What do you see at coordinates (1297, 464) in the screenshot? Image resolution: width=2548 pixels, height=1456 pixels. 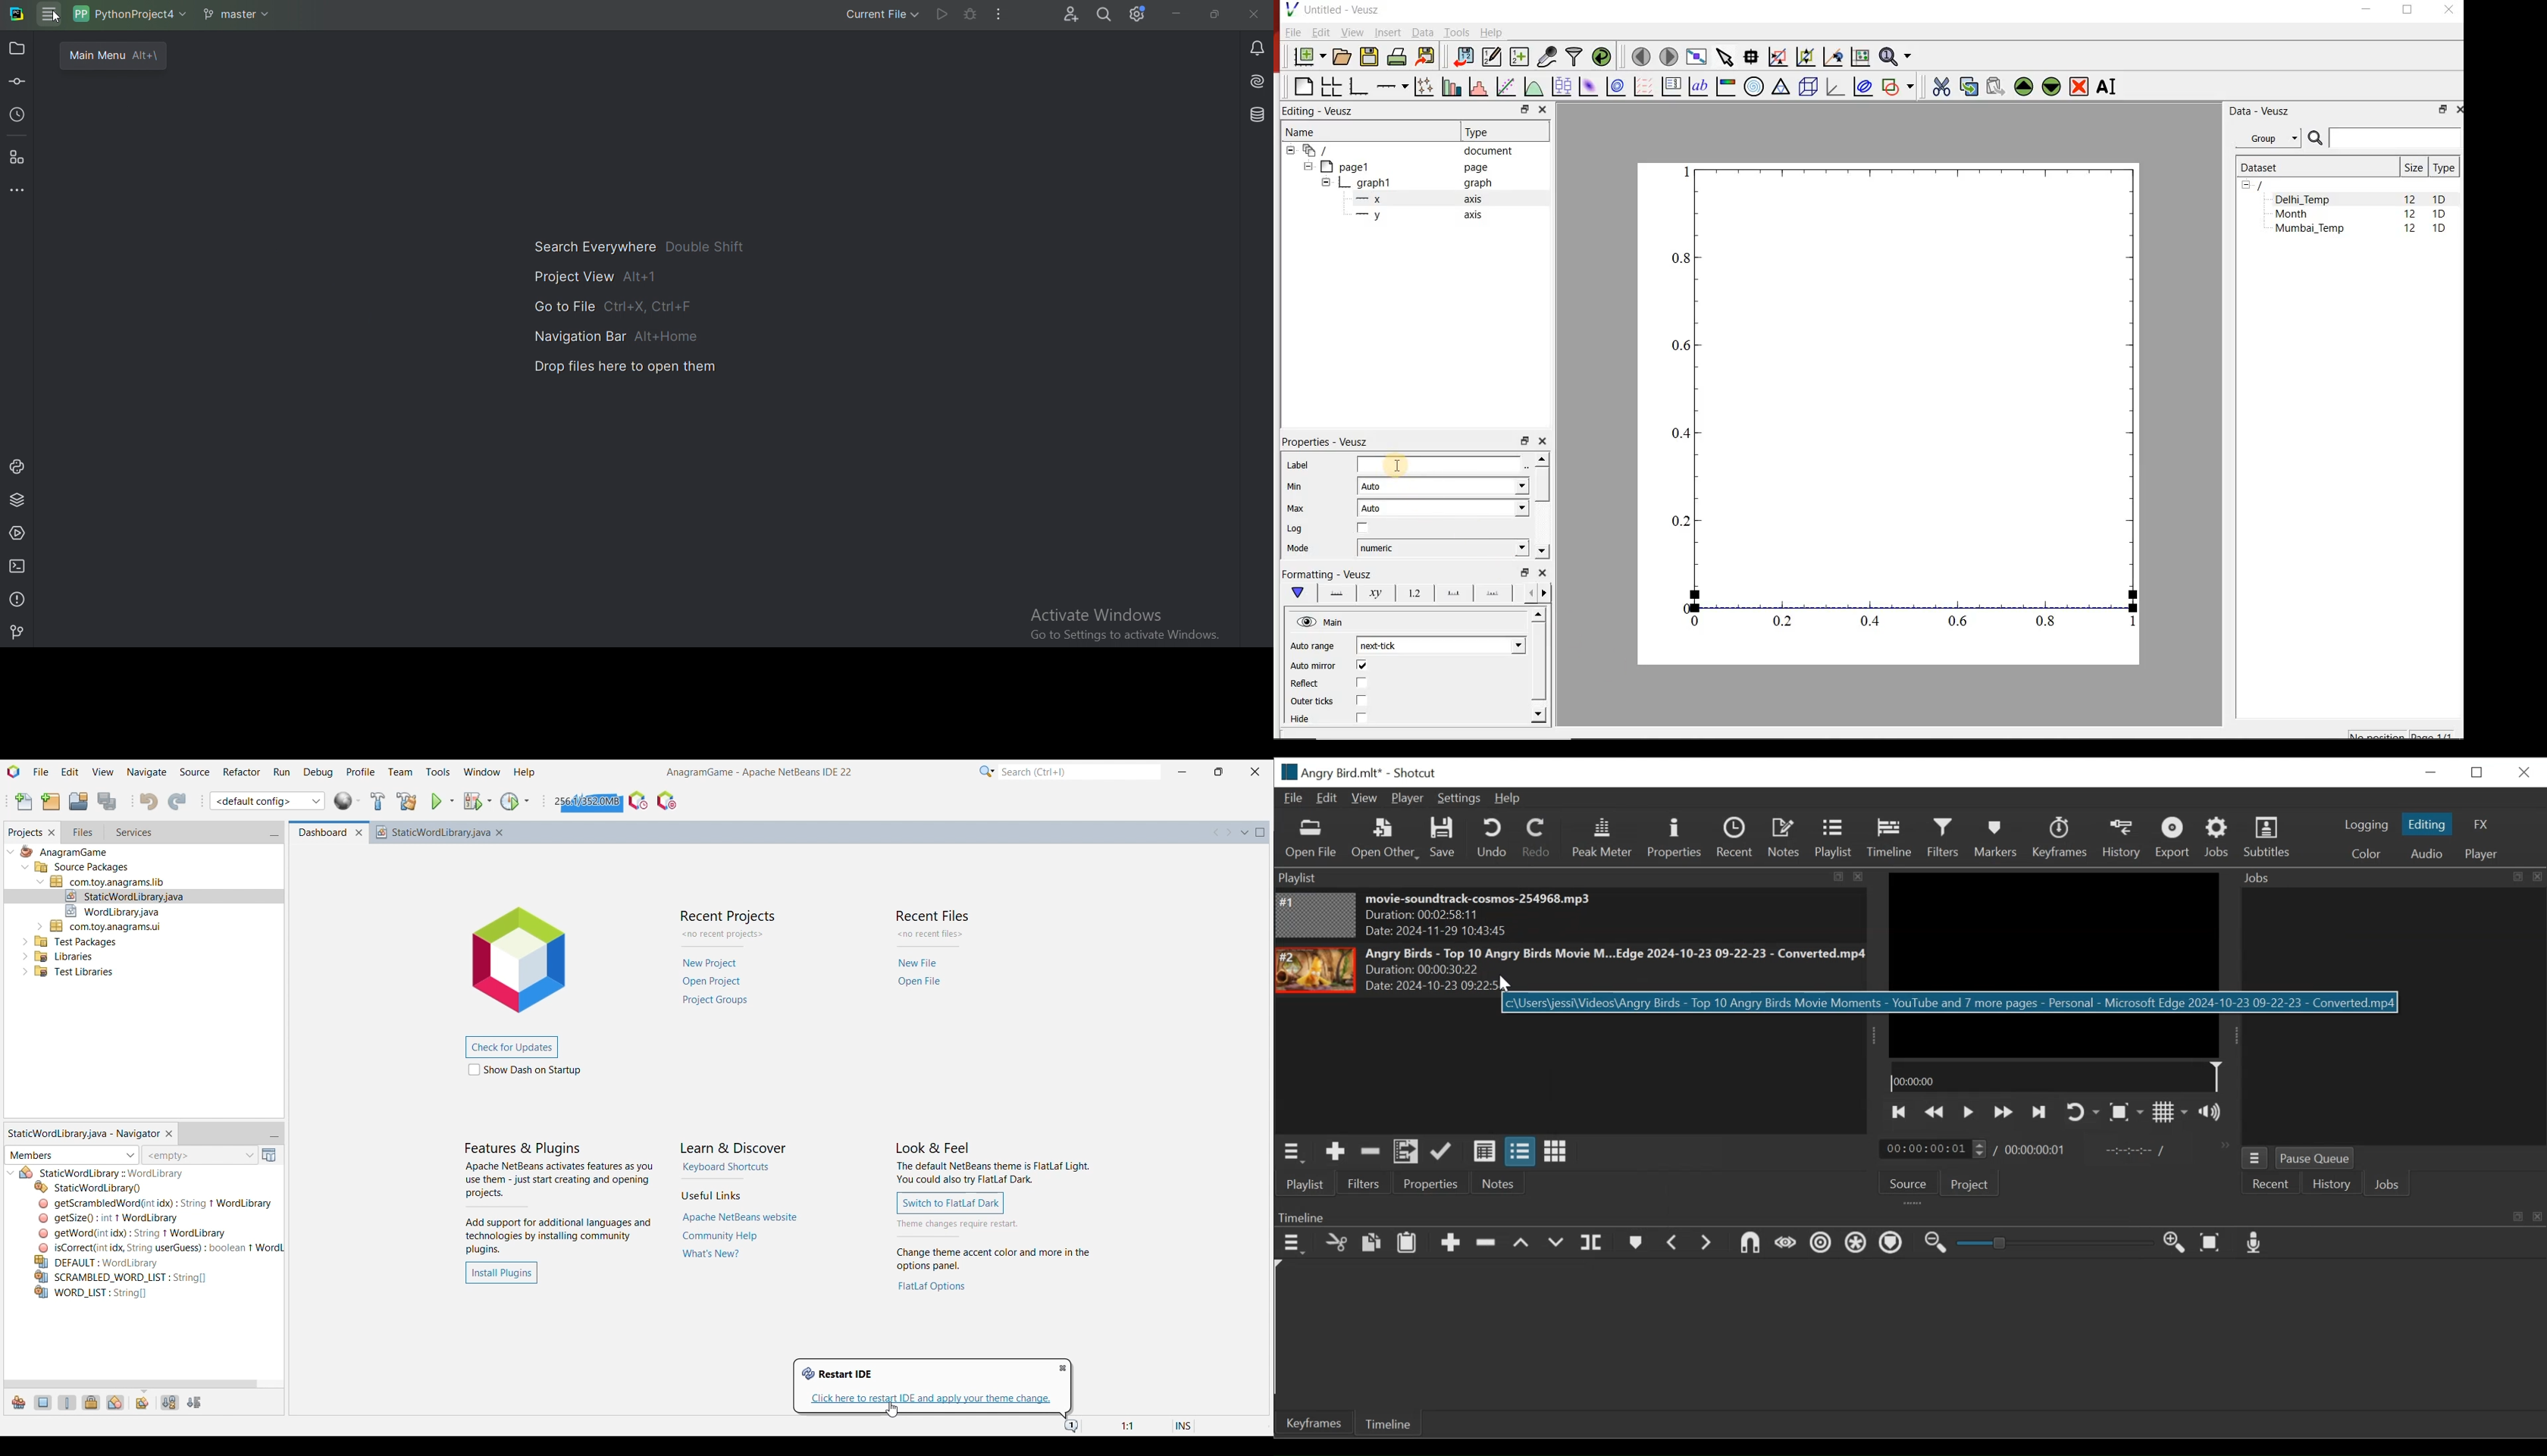 I see `Label` at bounding box center [1297, 464].